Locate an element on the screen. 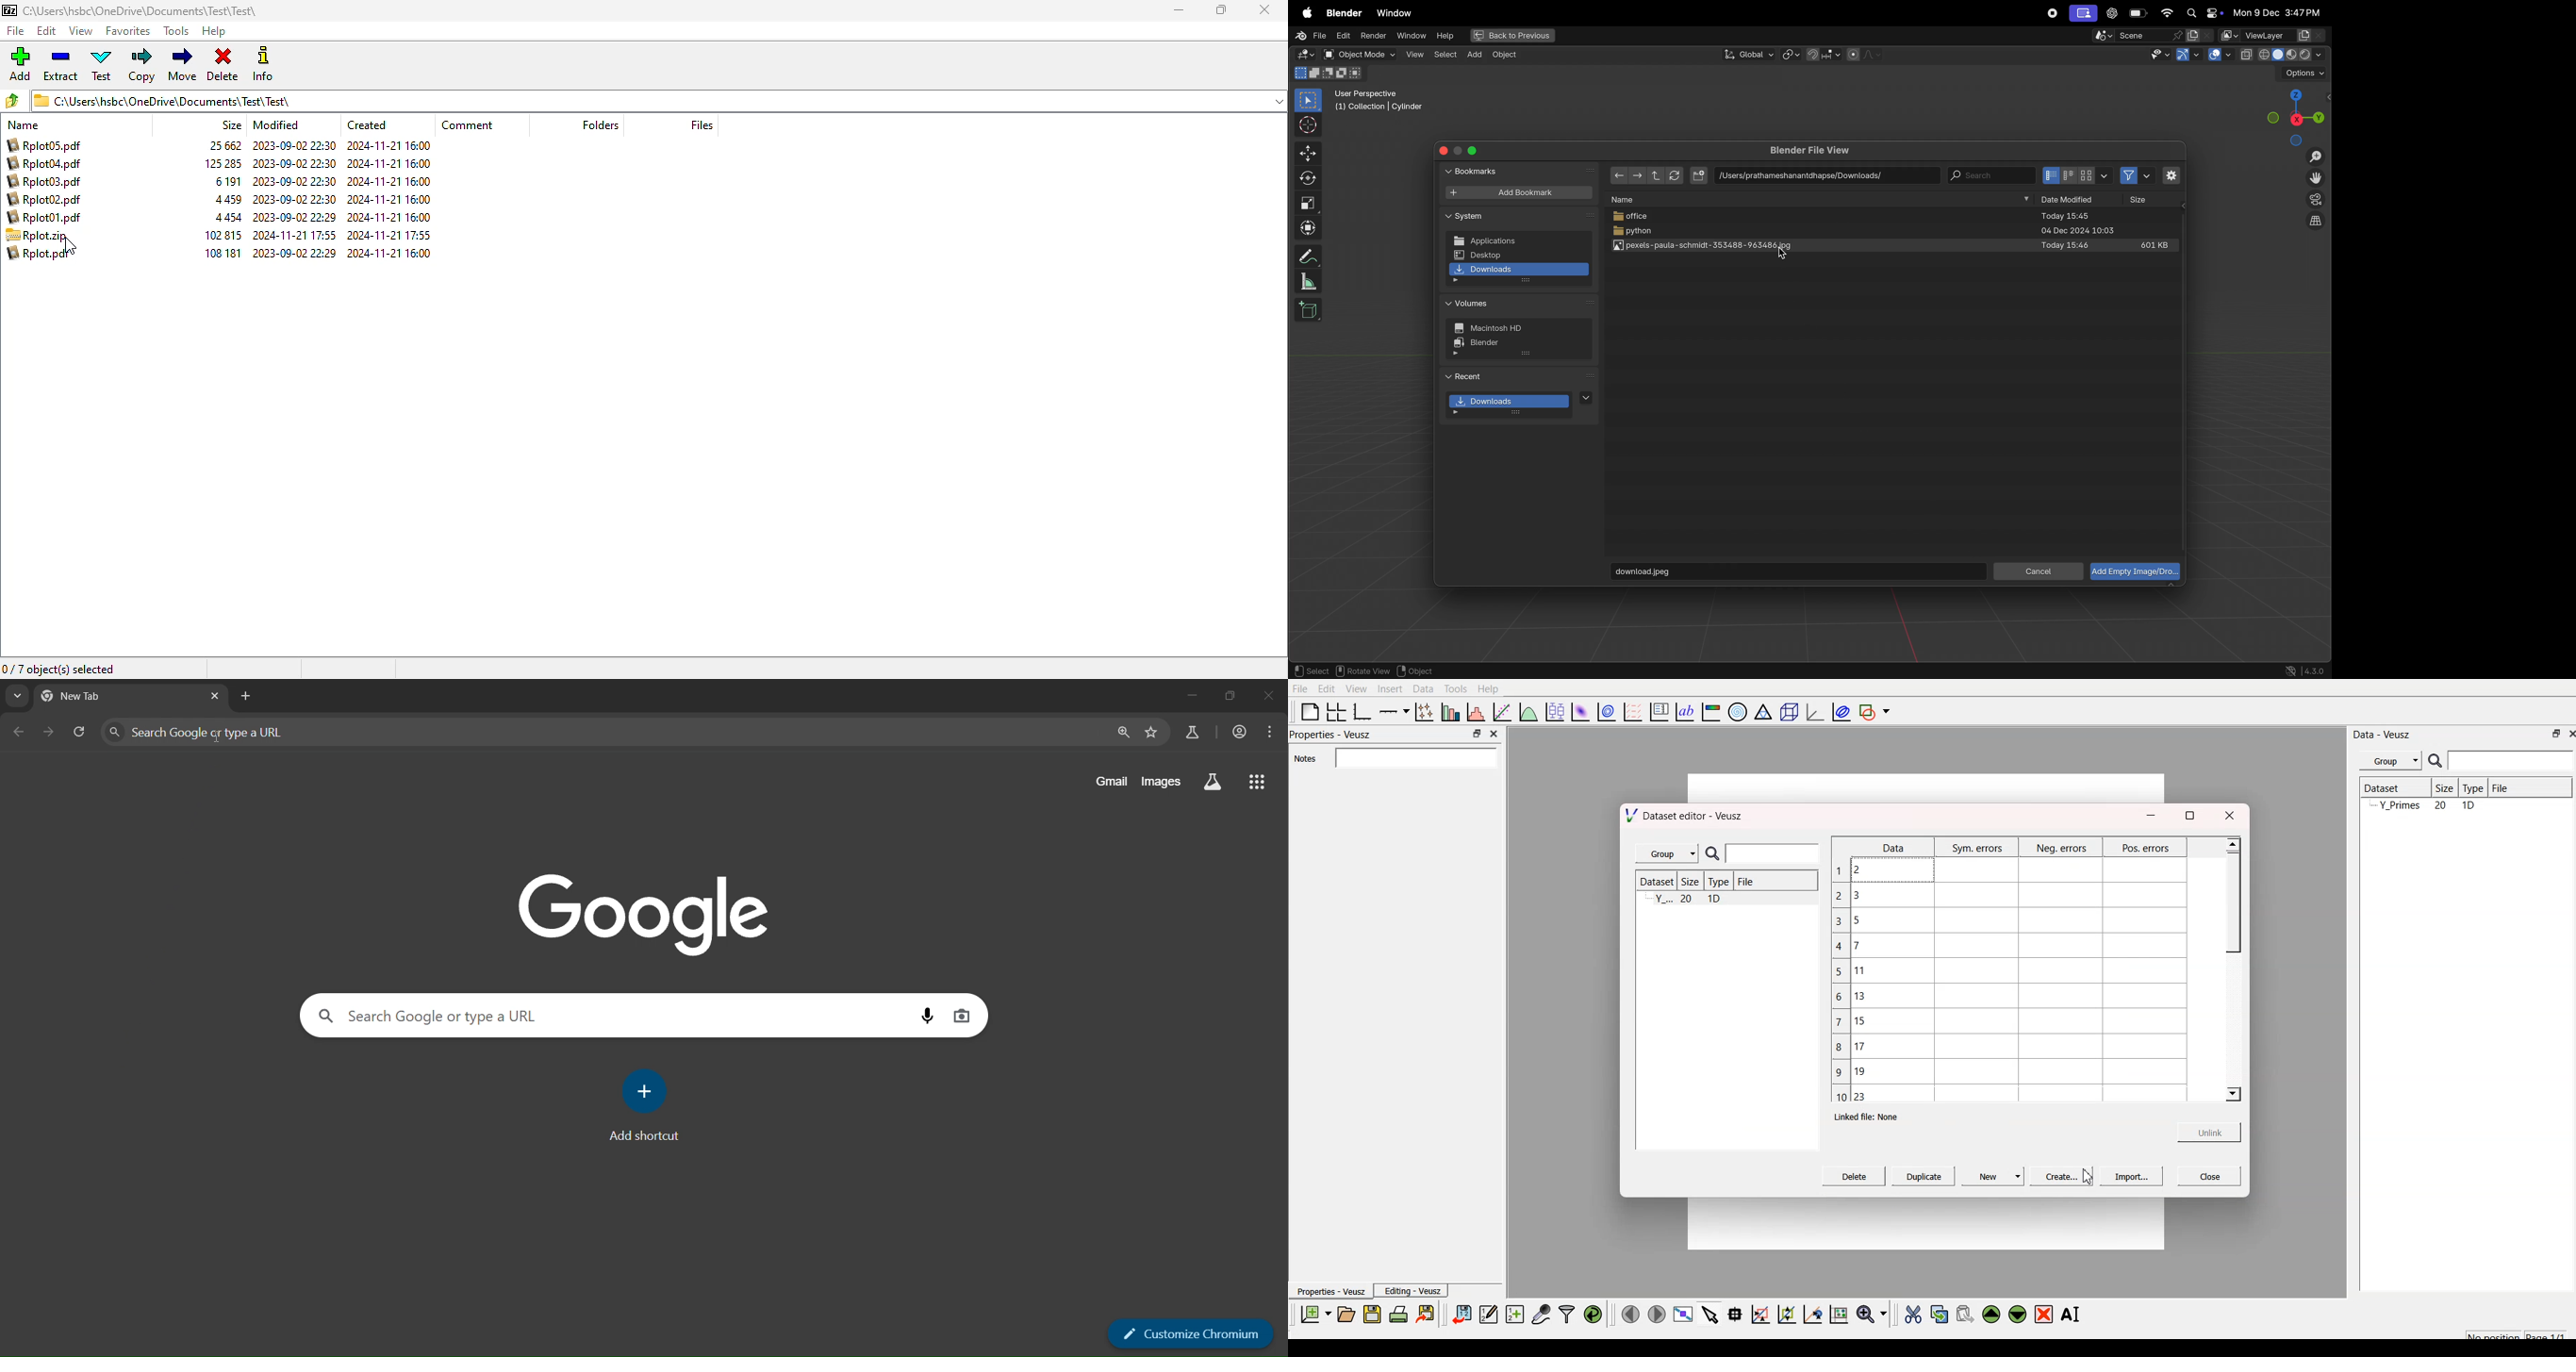 The width and height of the screenshot is (2576, 1372). record is located at coordinates (2050, 13).